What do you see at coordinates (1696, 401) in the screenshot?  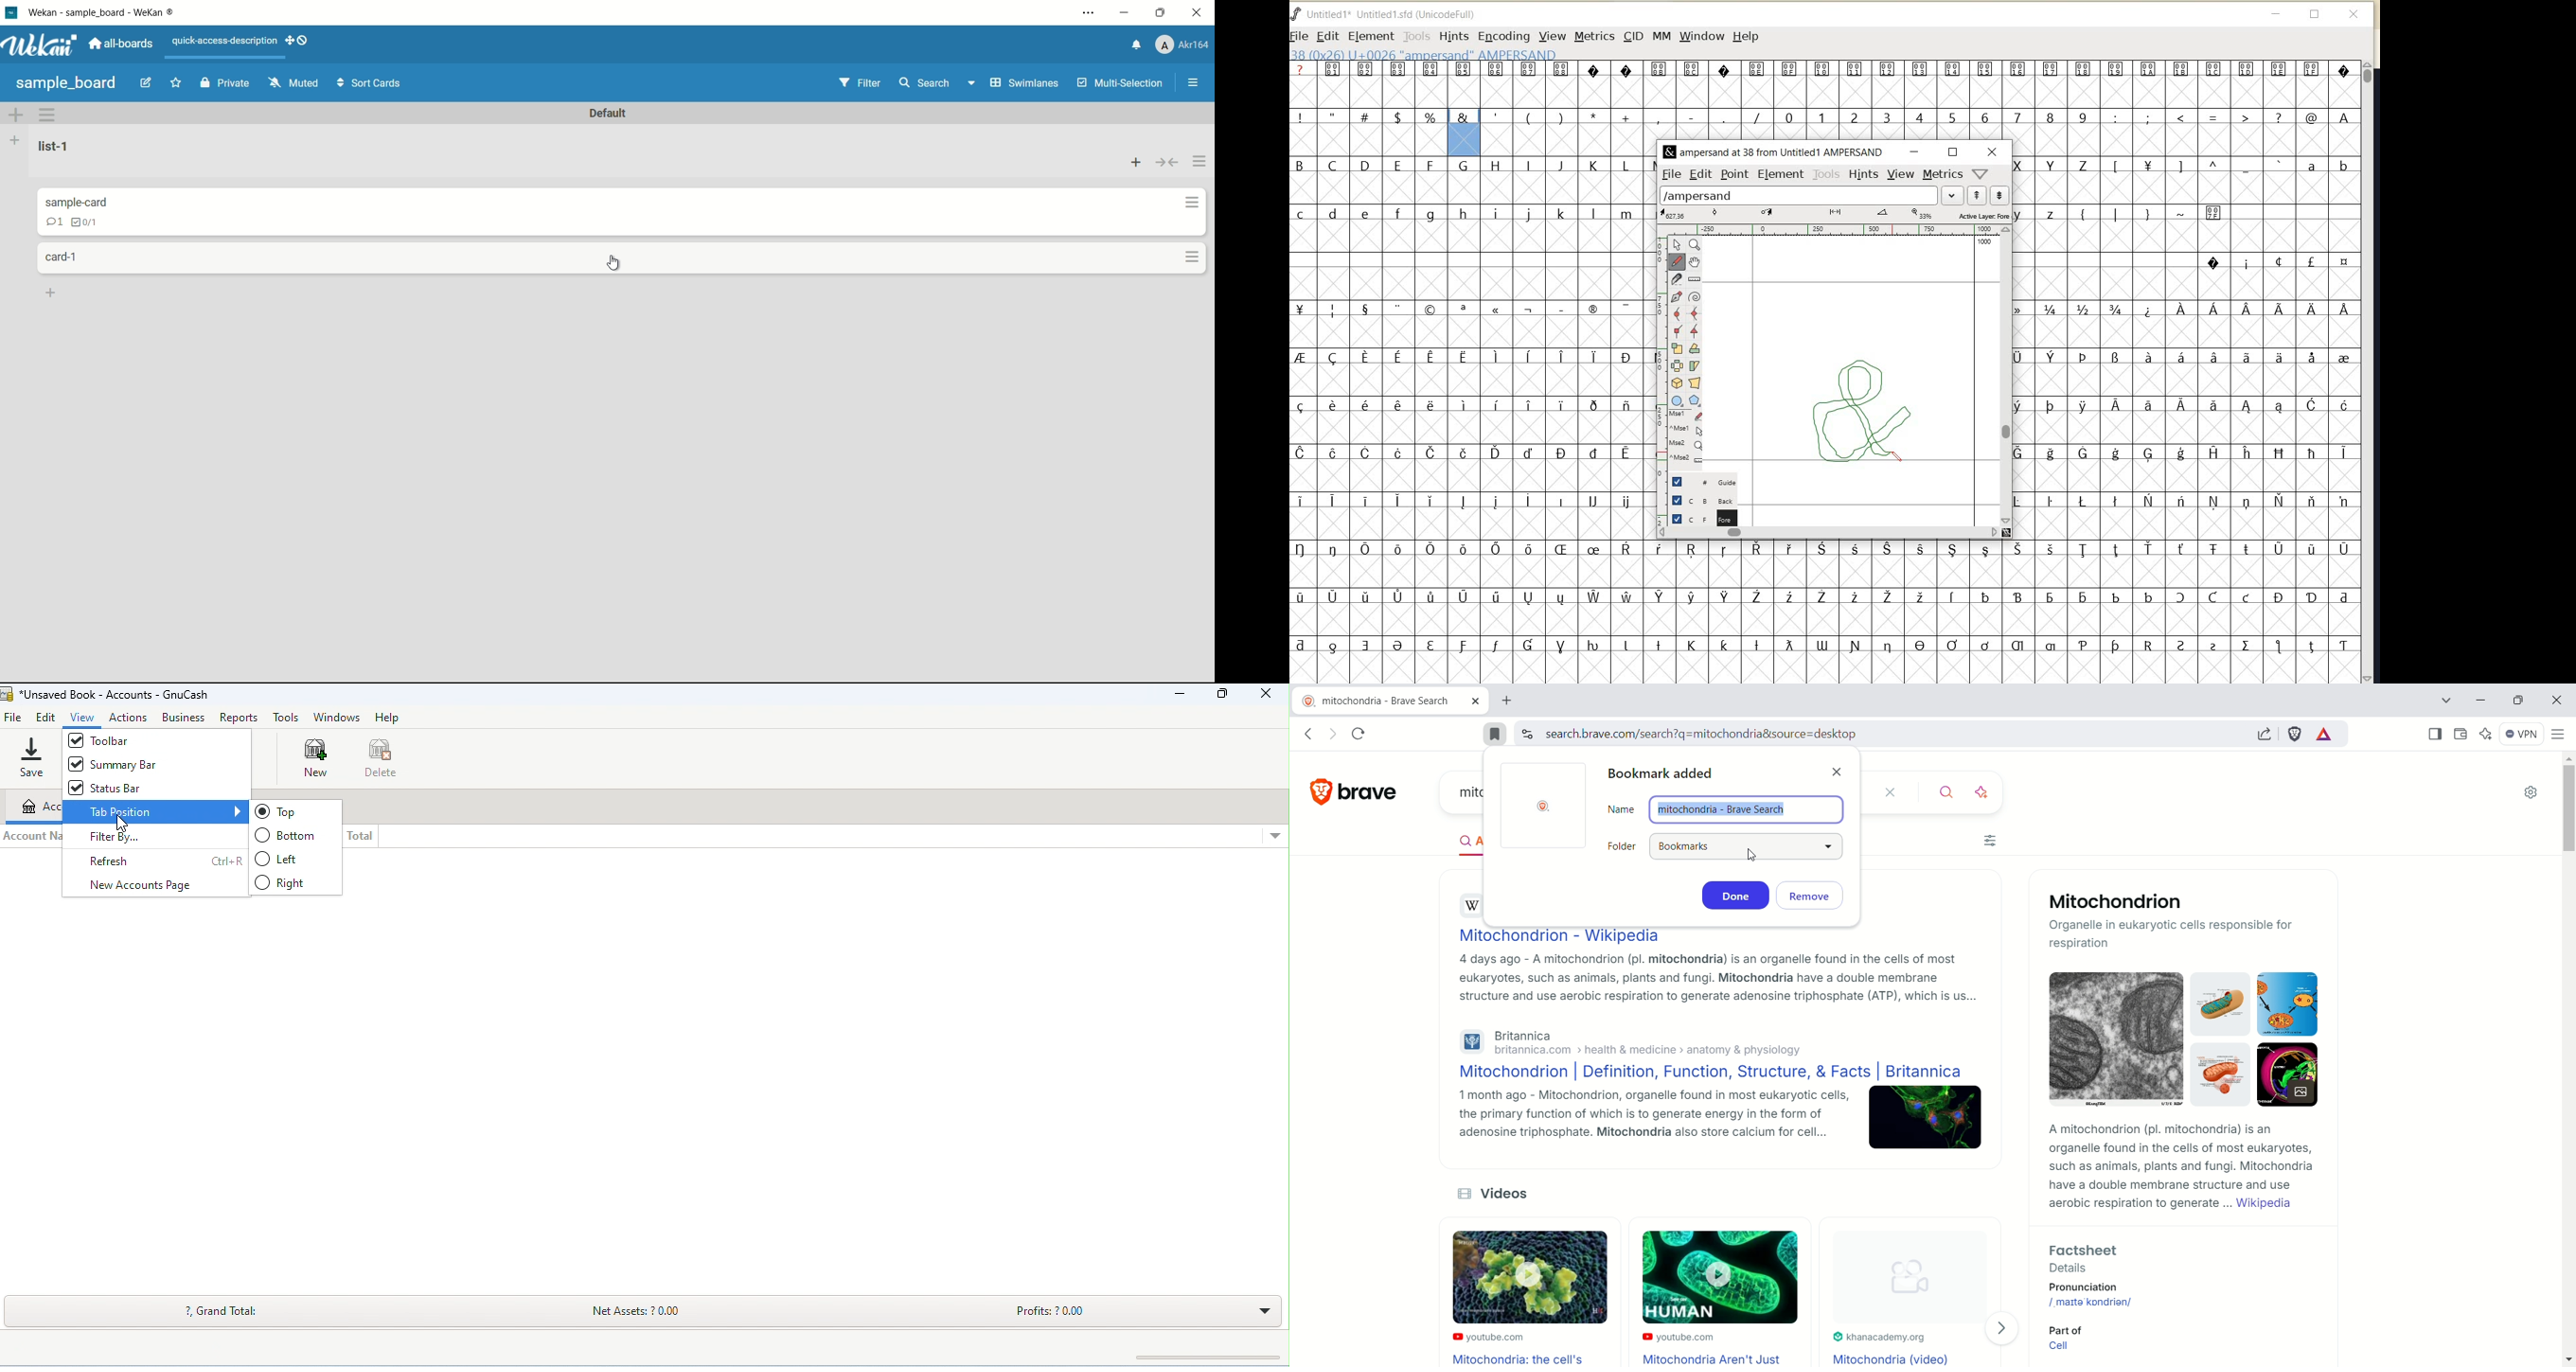 I see `` at bounding box center [1696, 401].